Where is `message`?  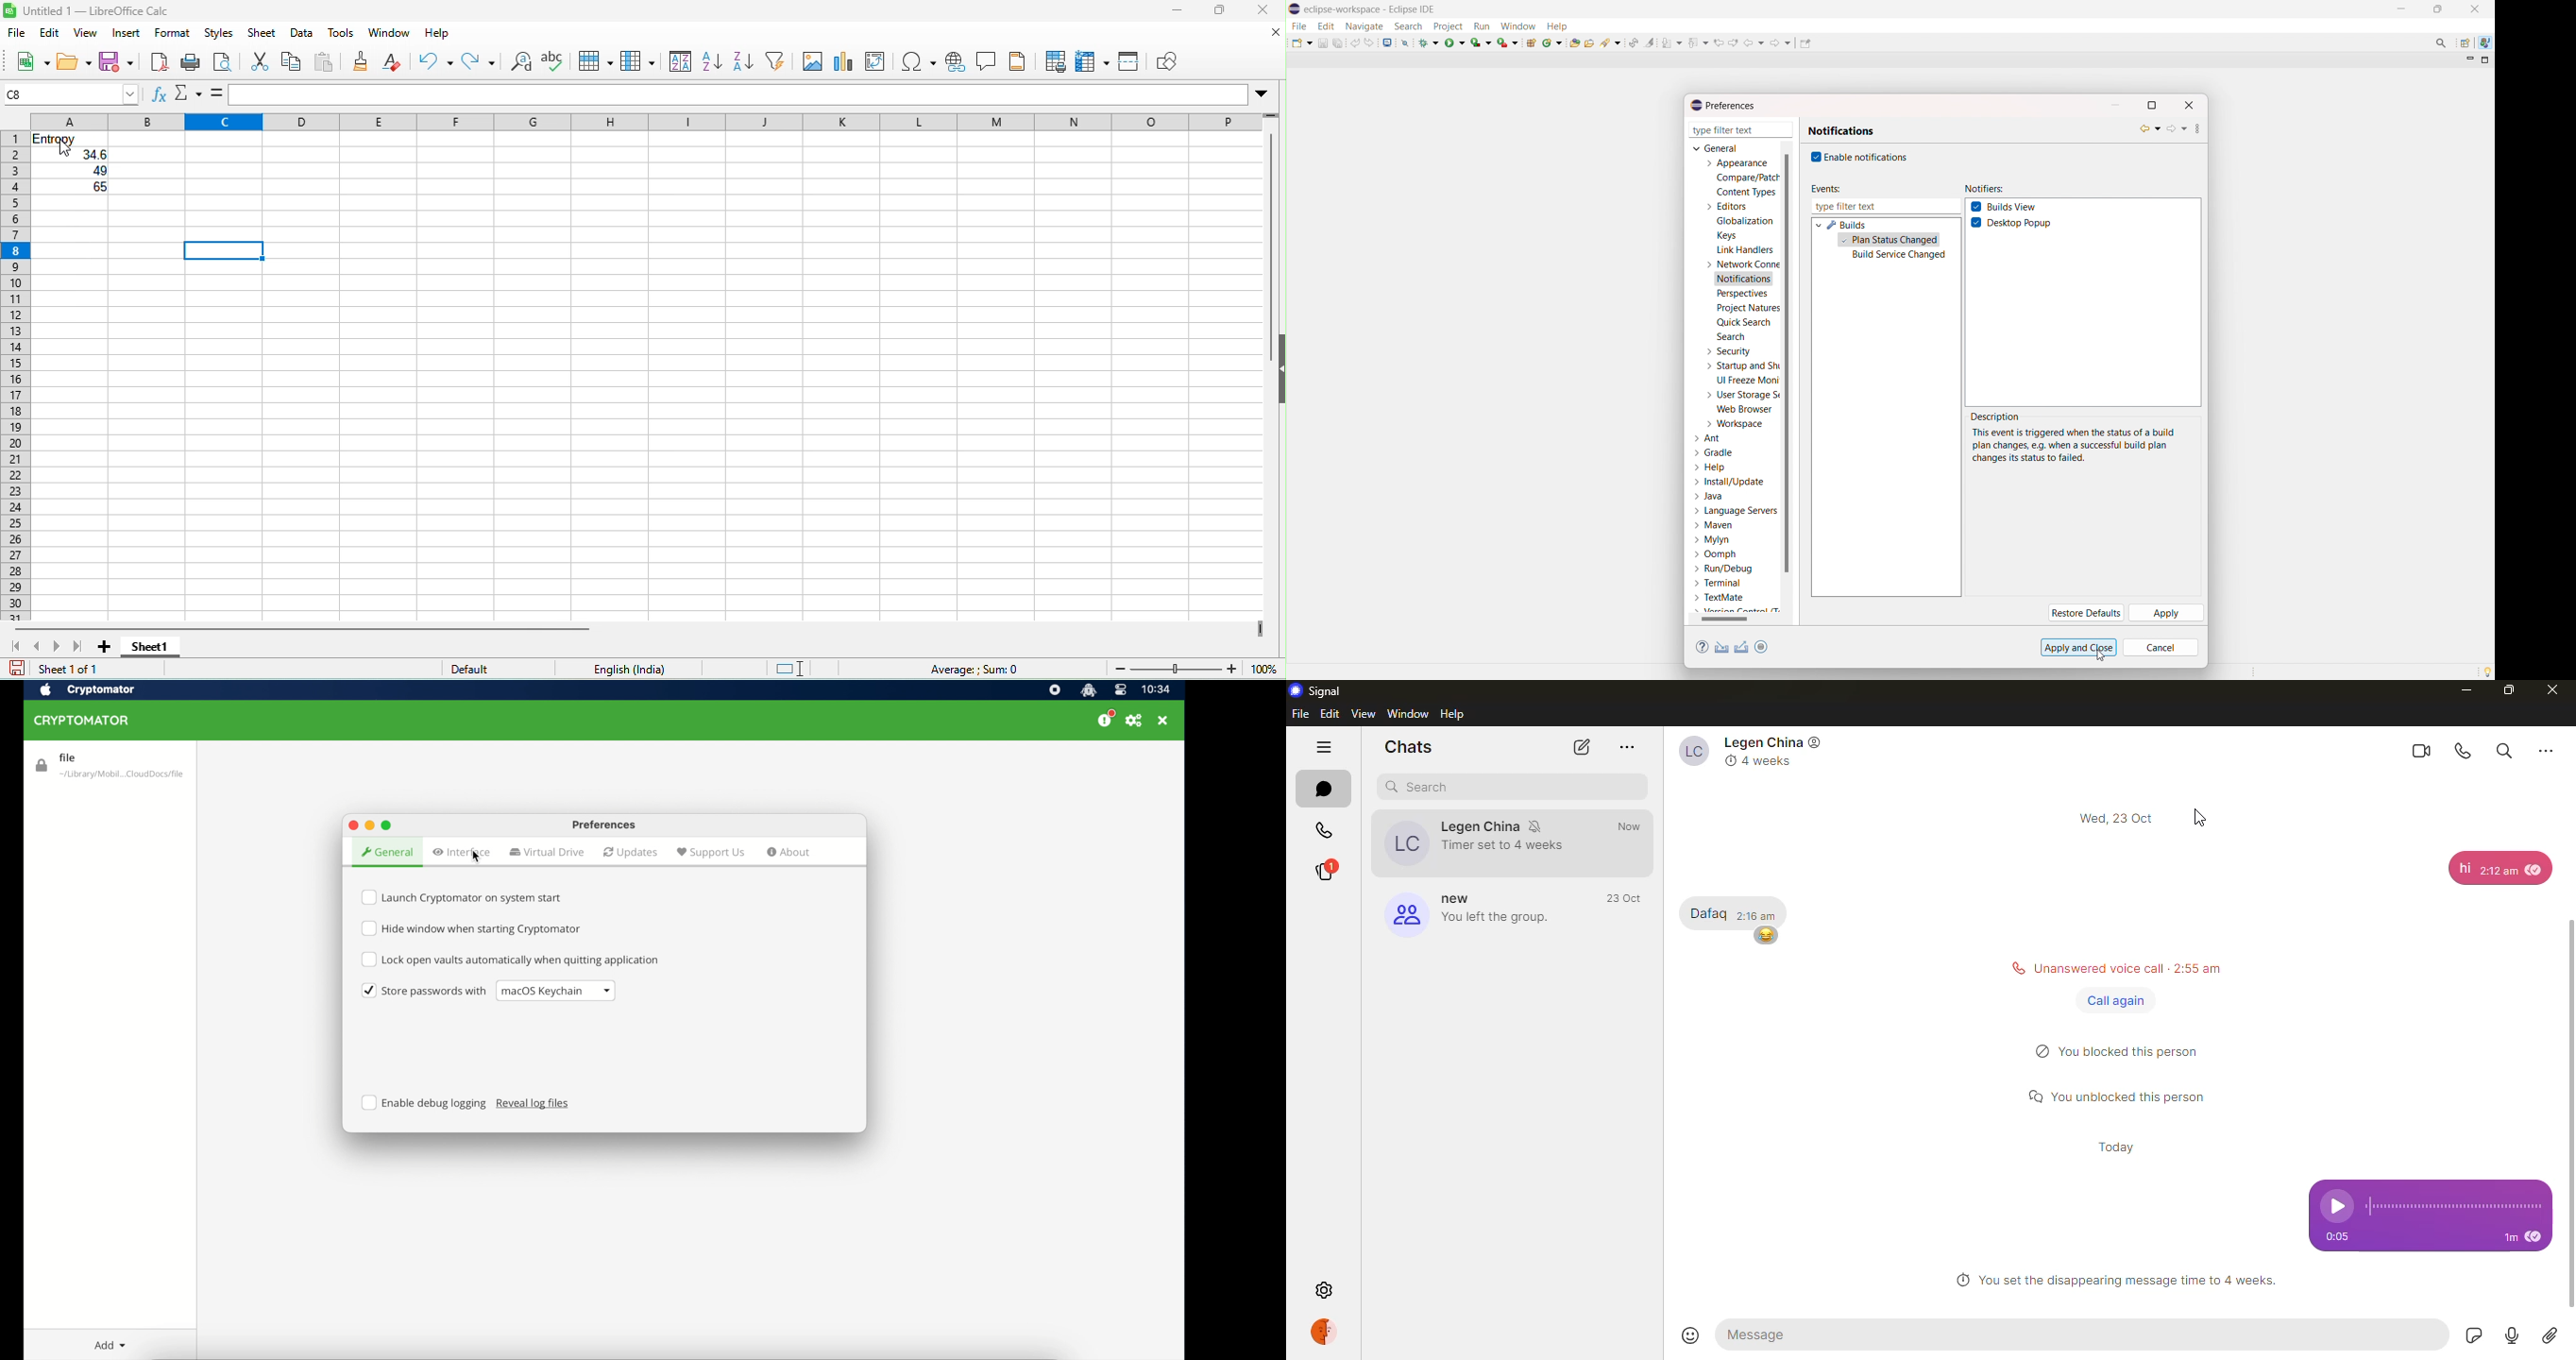
message is located at coordinates (1708, 911).